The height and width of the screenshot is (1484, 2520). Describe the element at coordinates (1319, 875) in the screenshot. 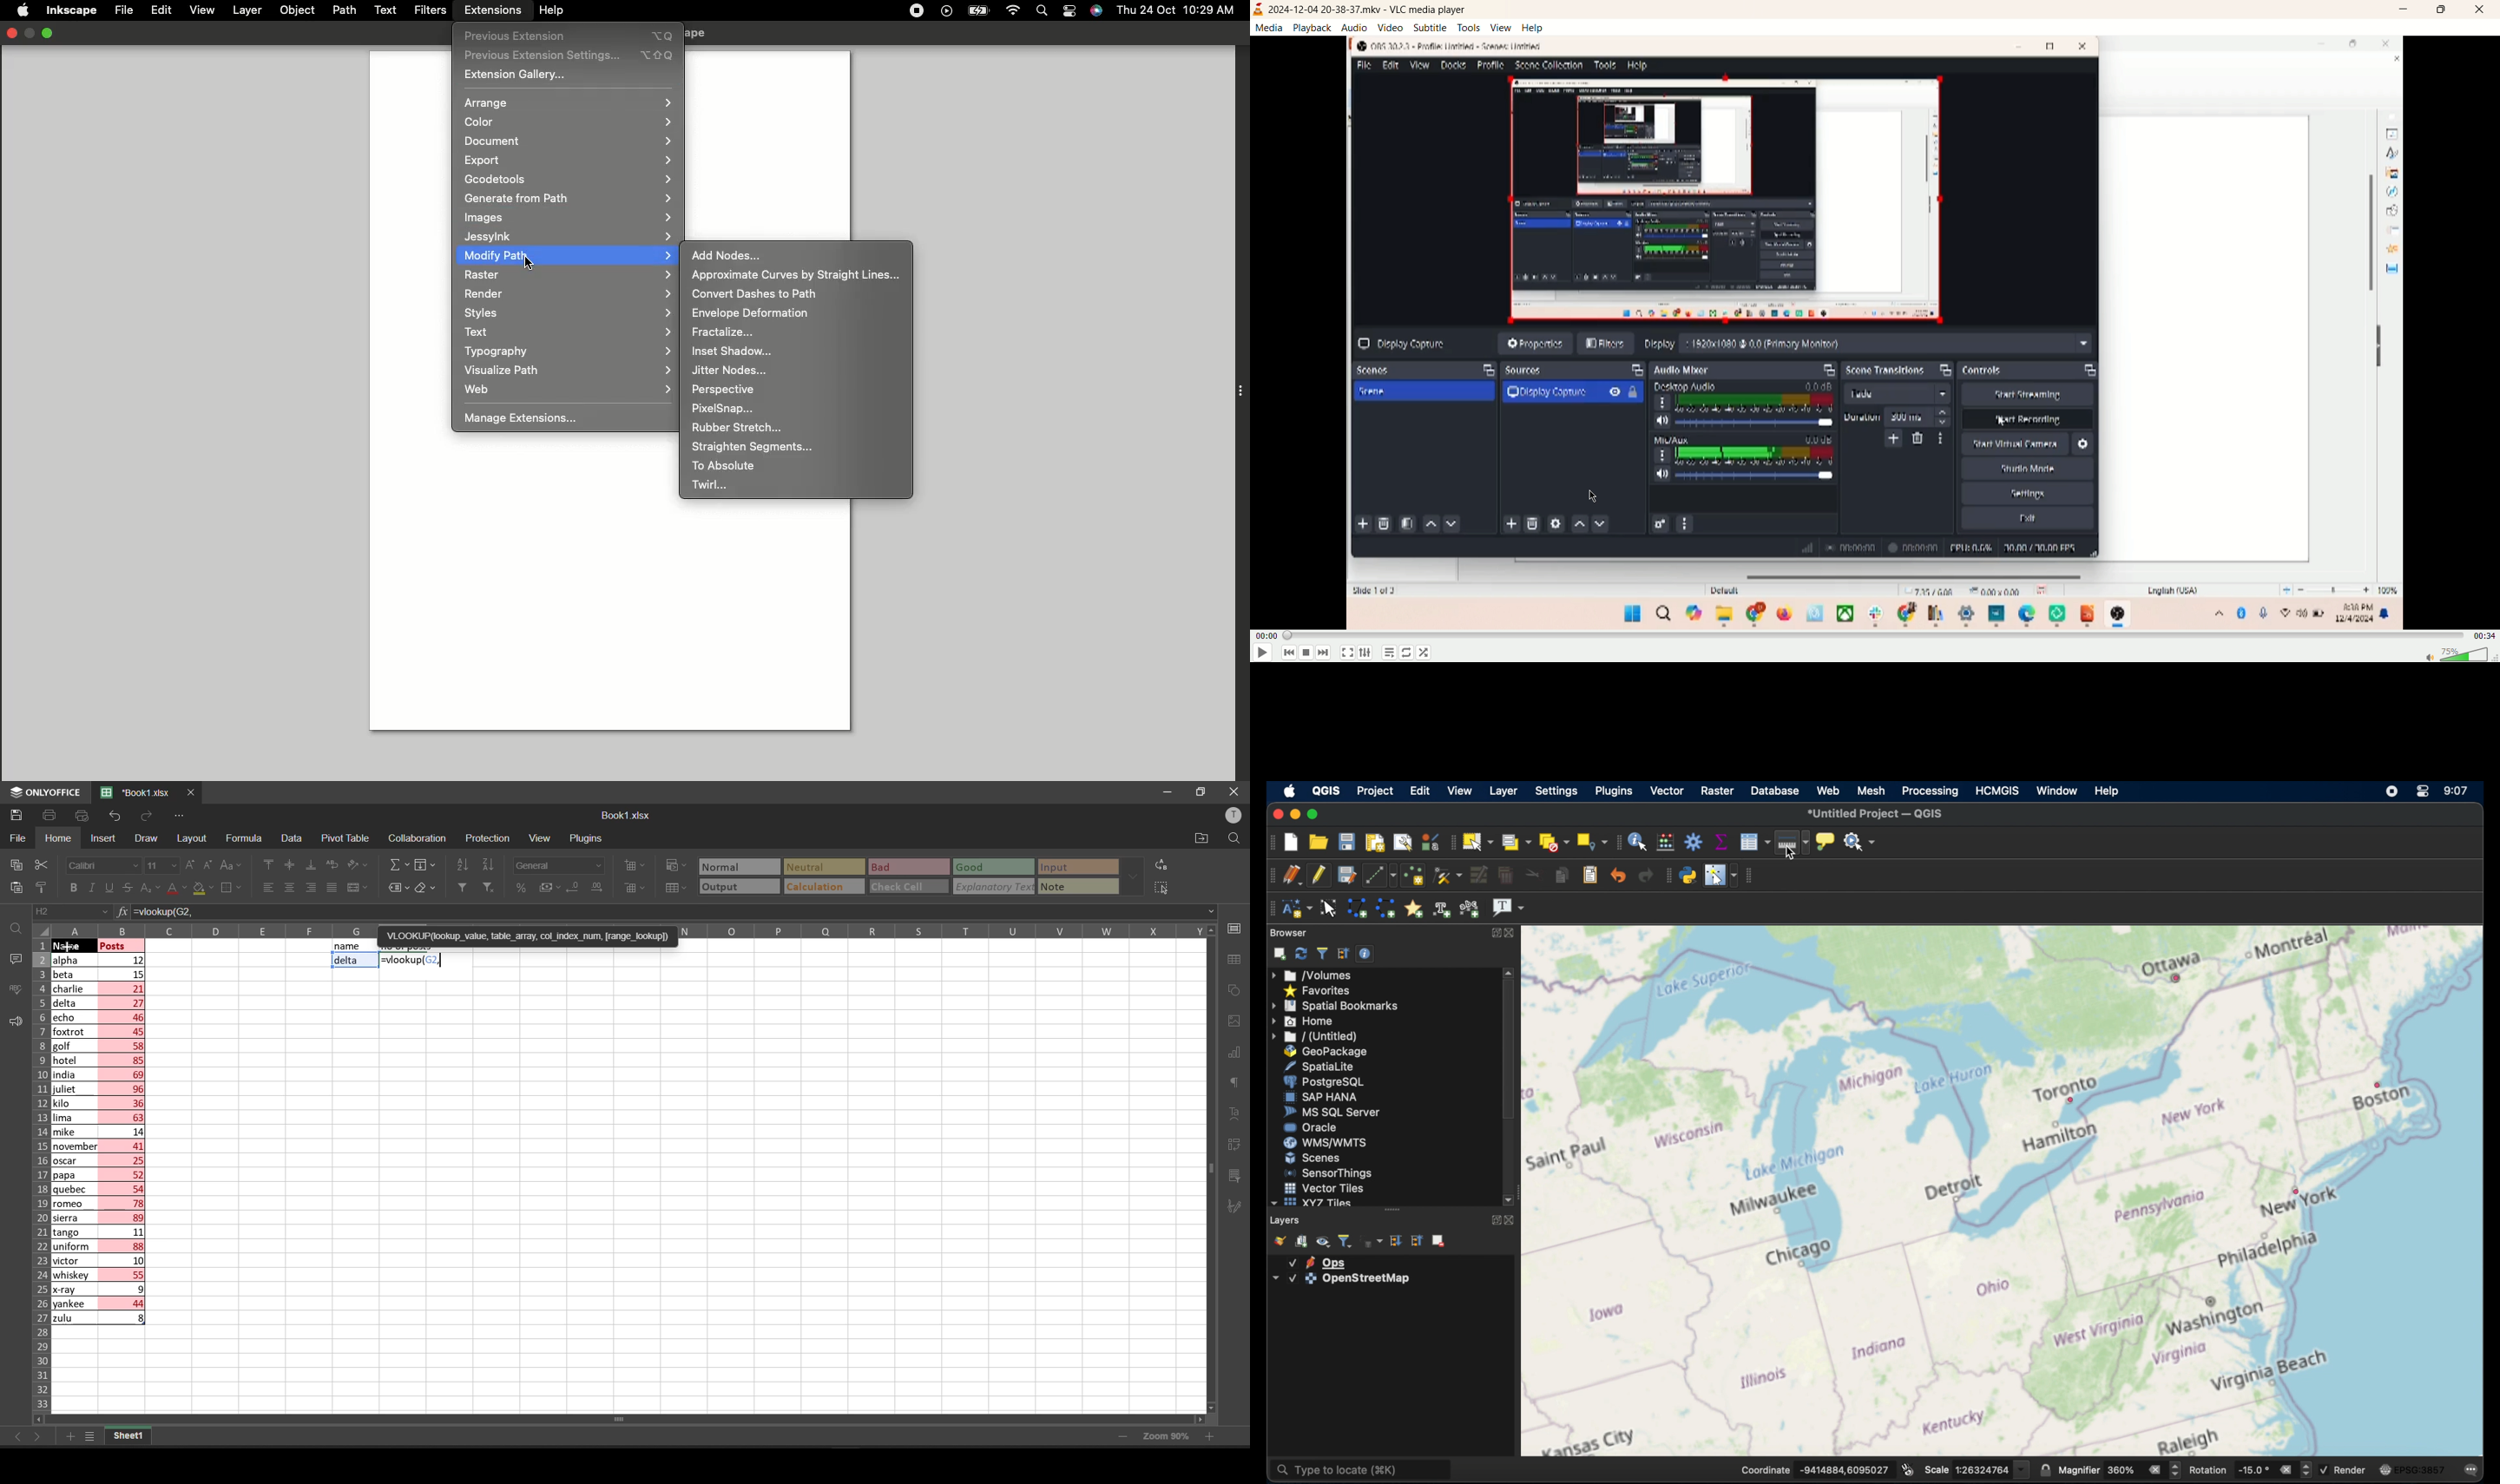

I see `toggle editing` at that location.